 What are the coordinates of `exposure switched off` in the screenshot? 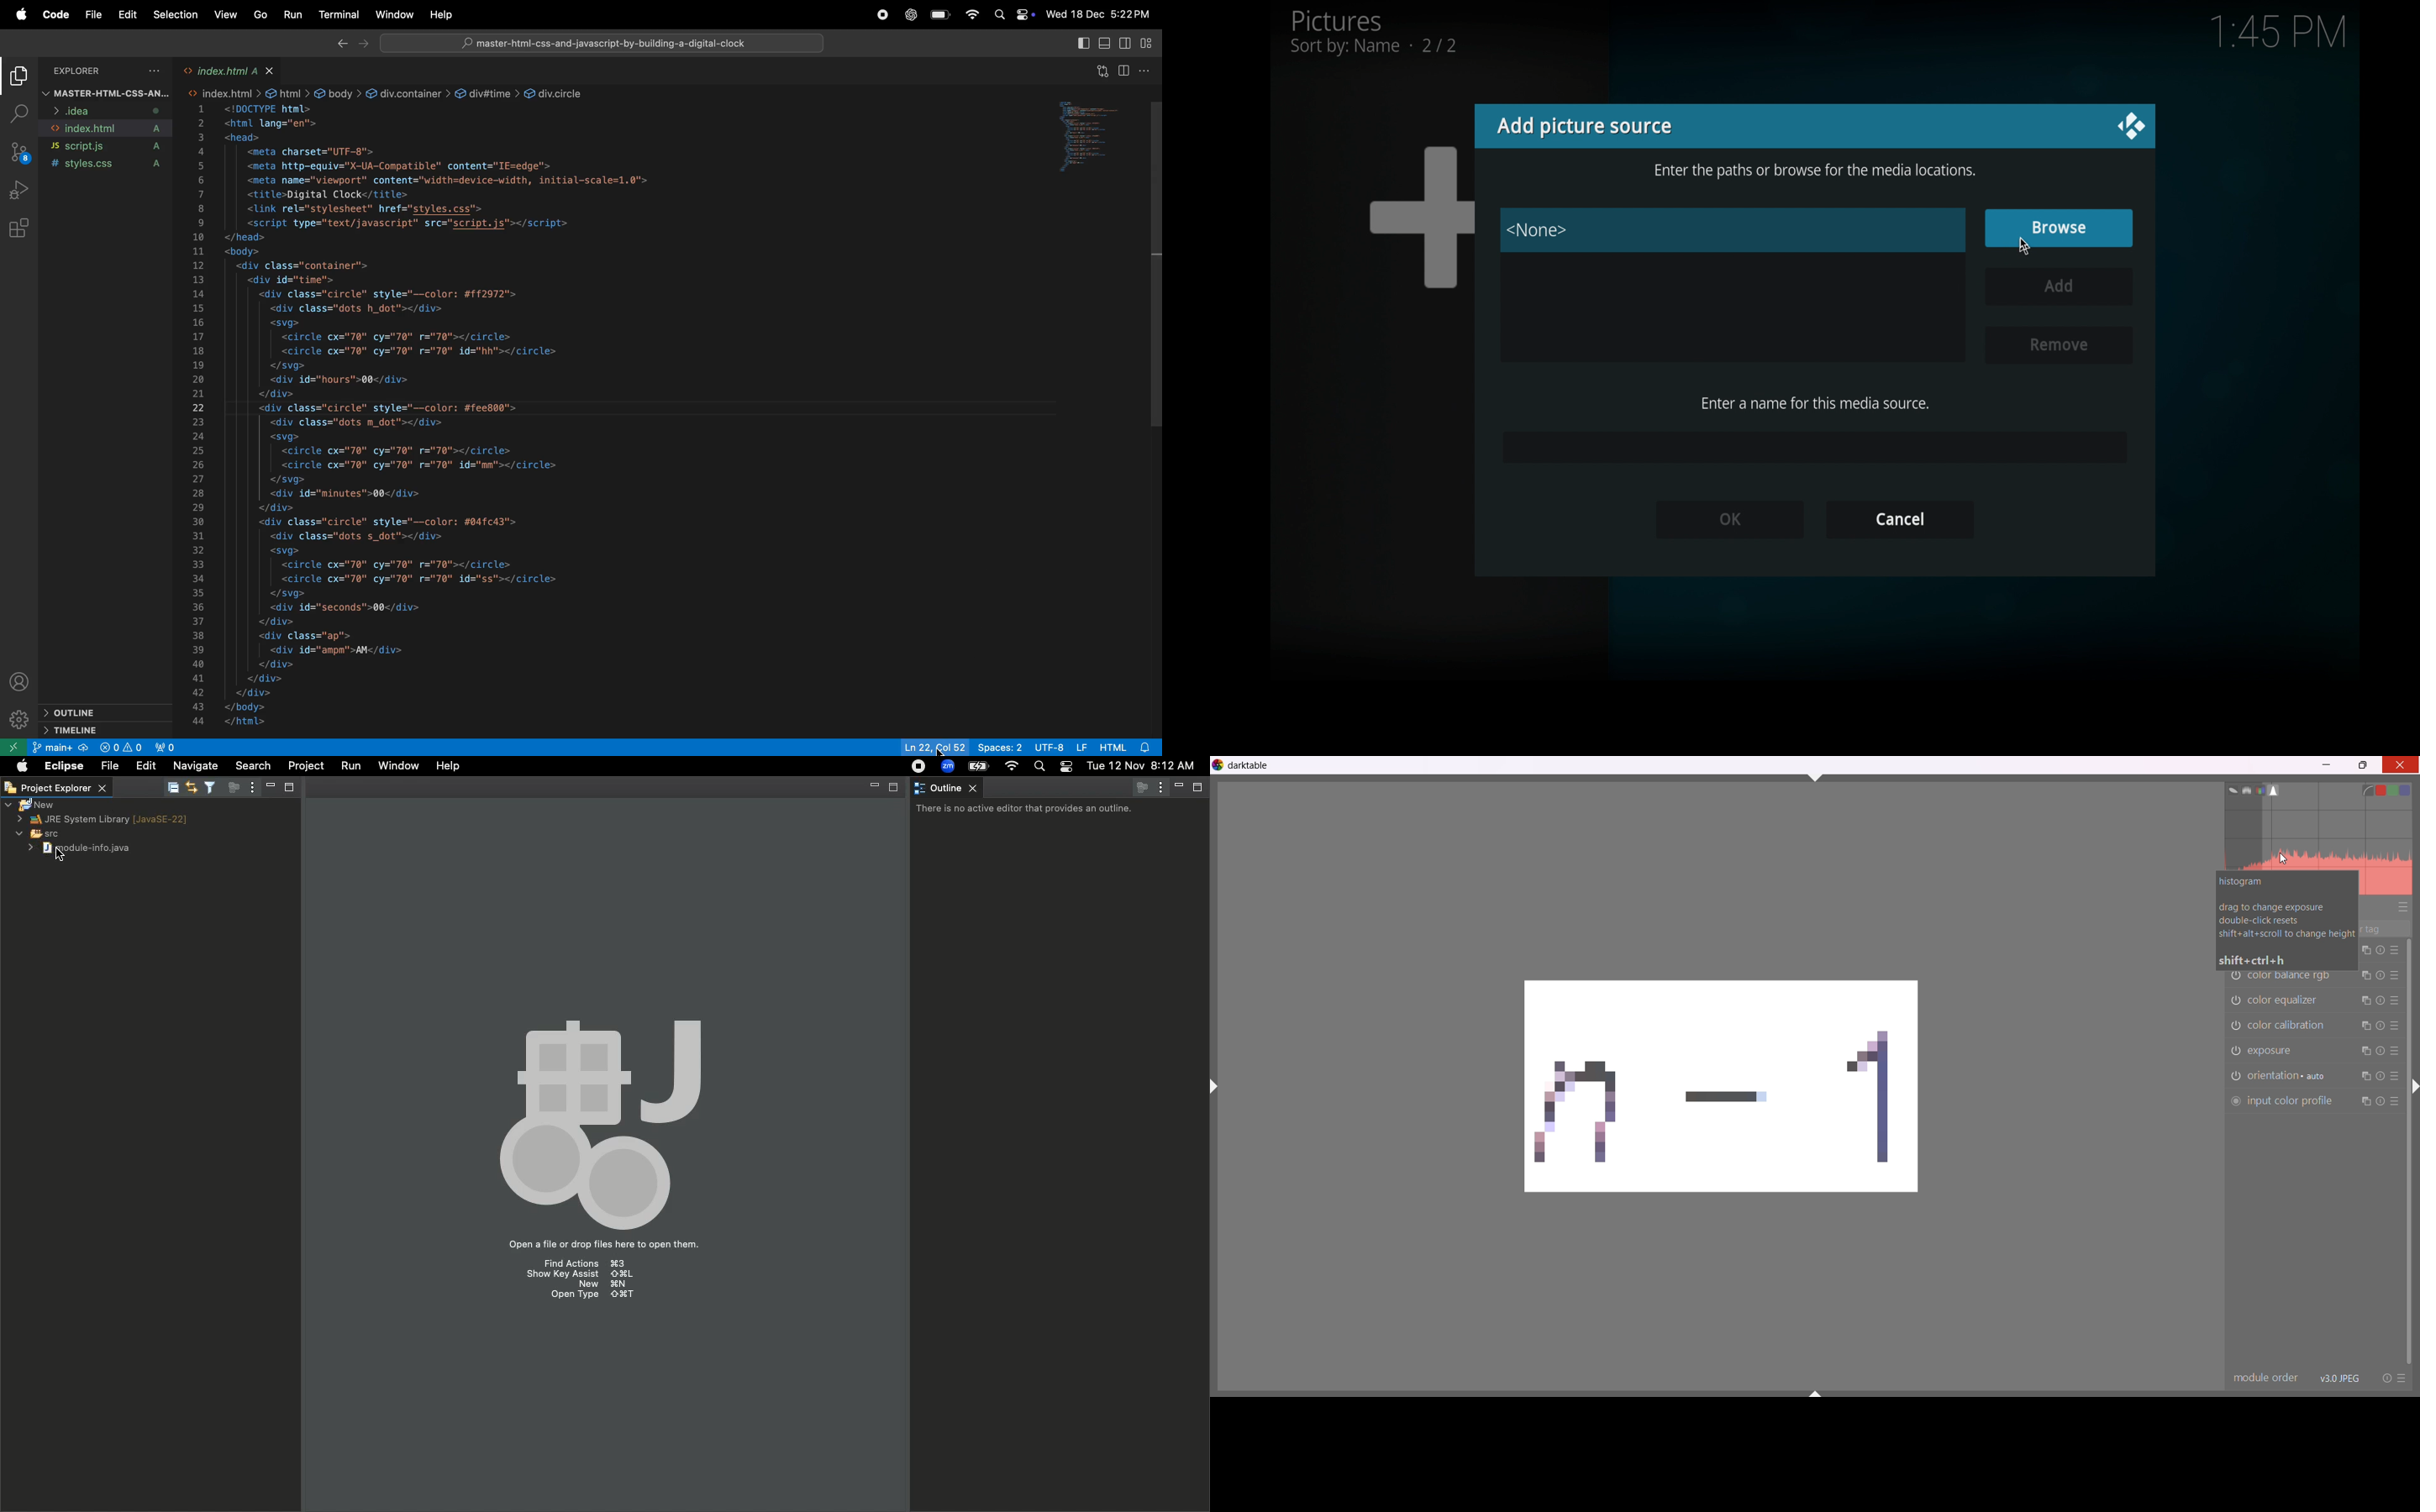 It's located at (2234, 1051).